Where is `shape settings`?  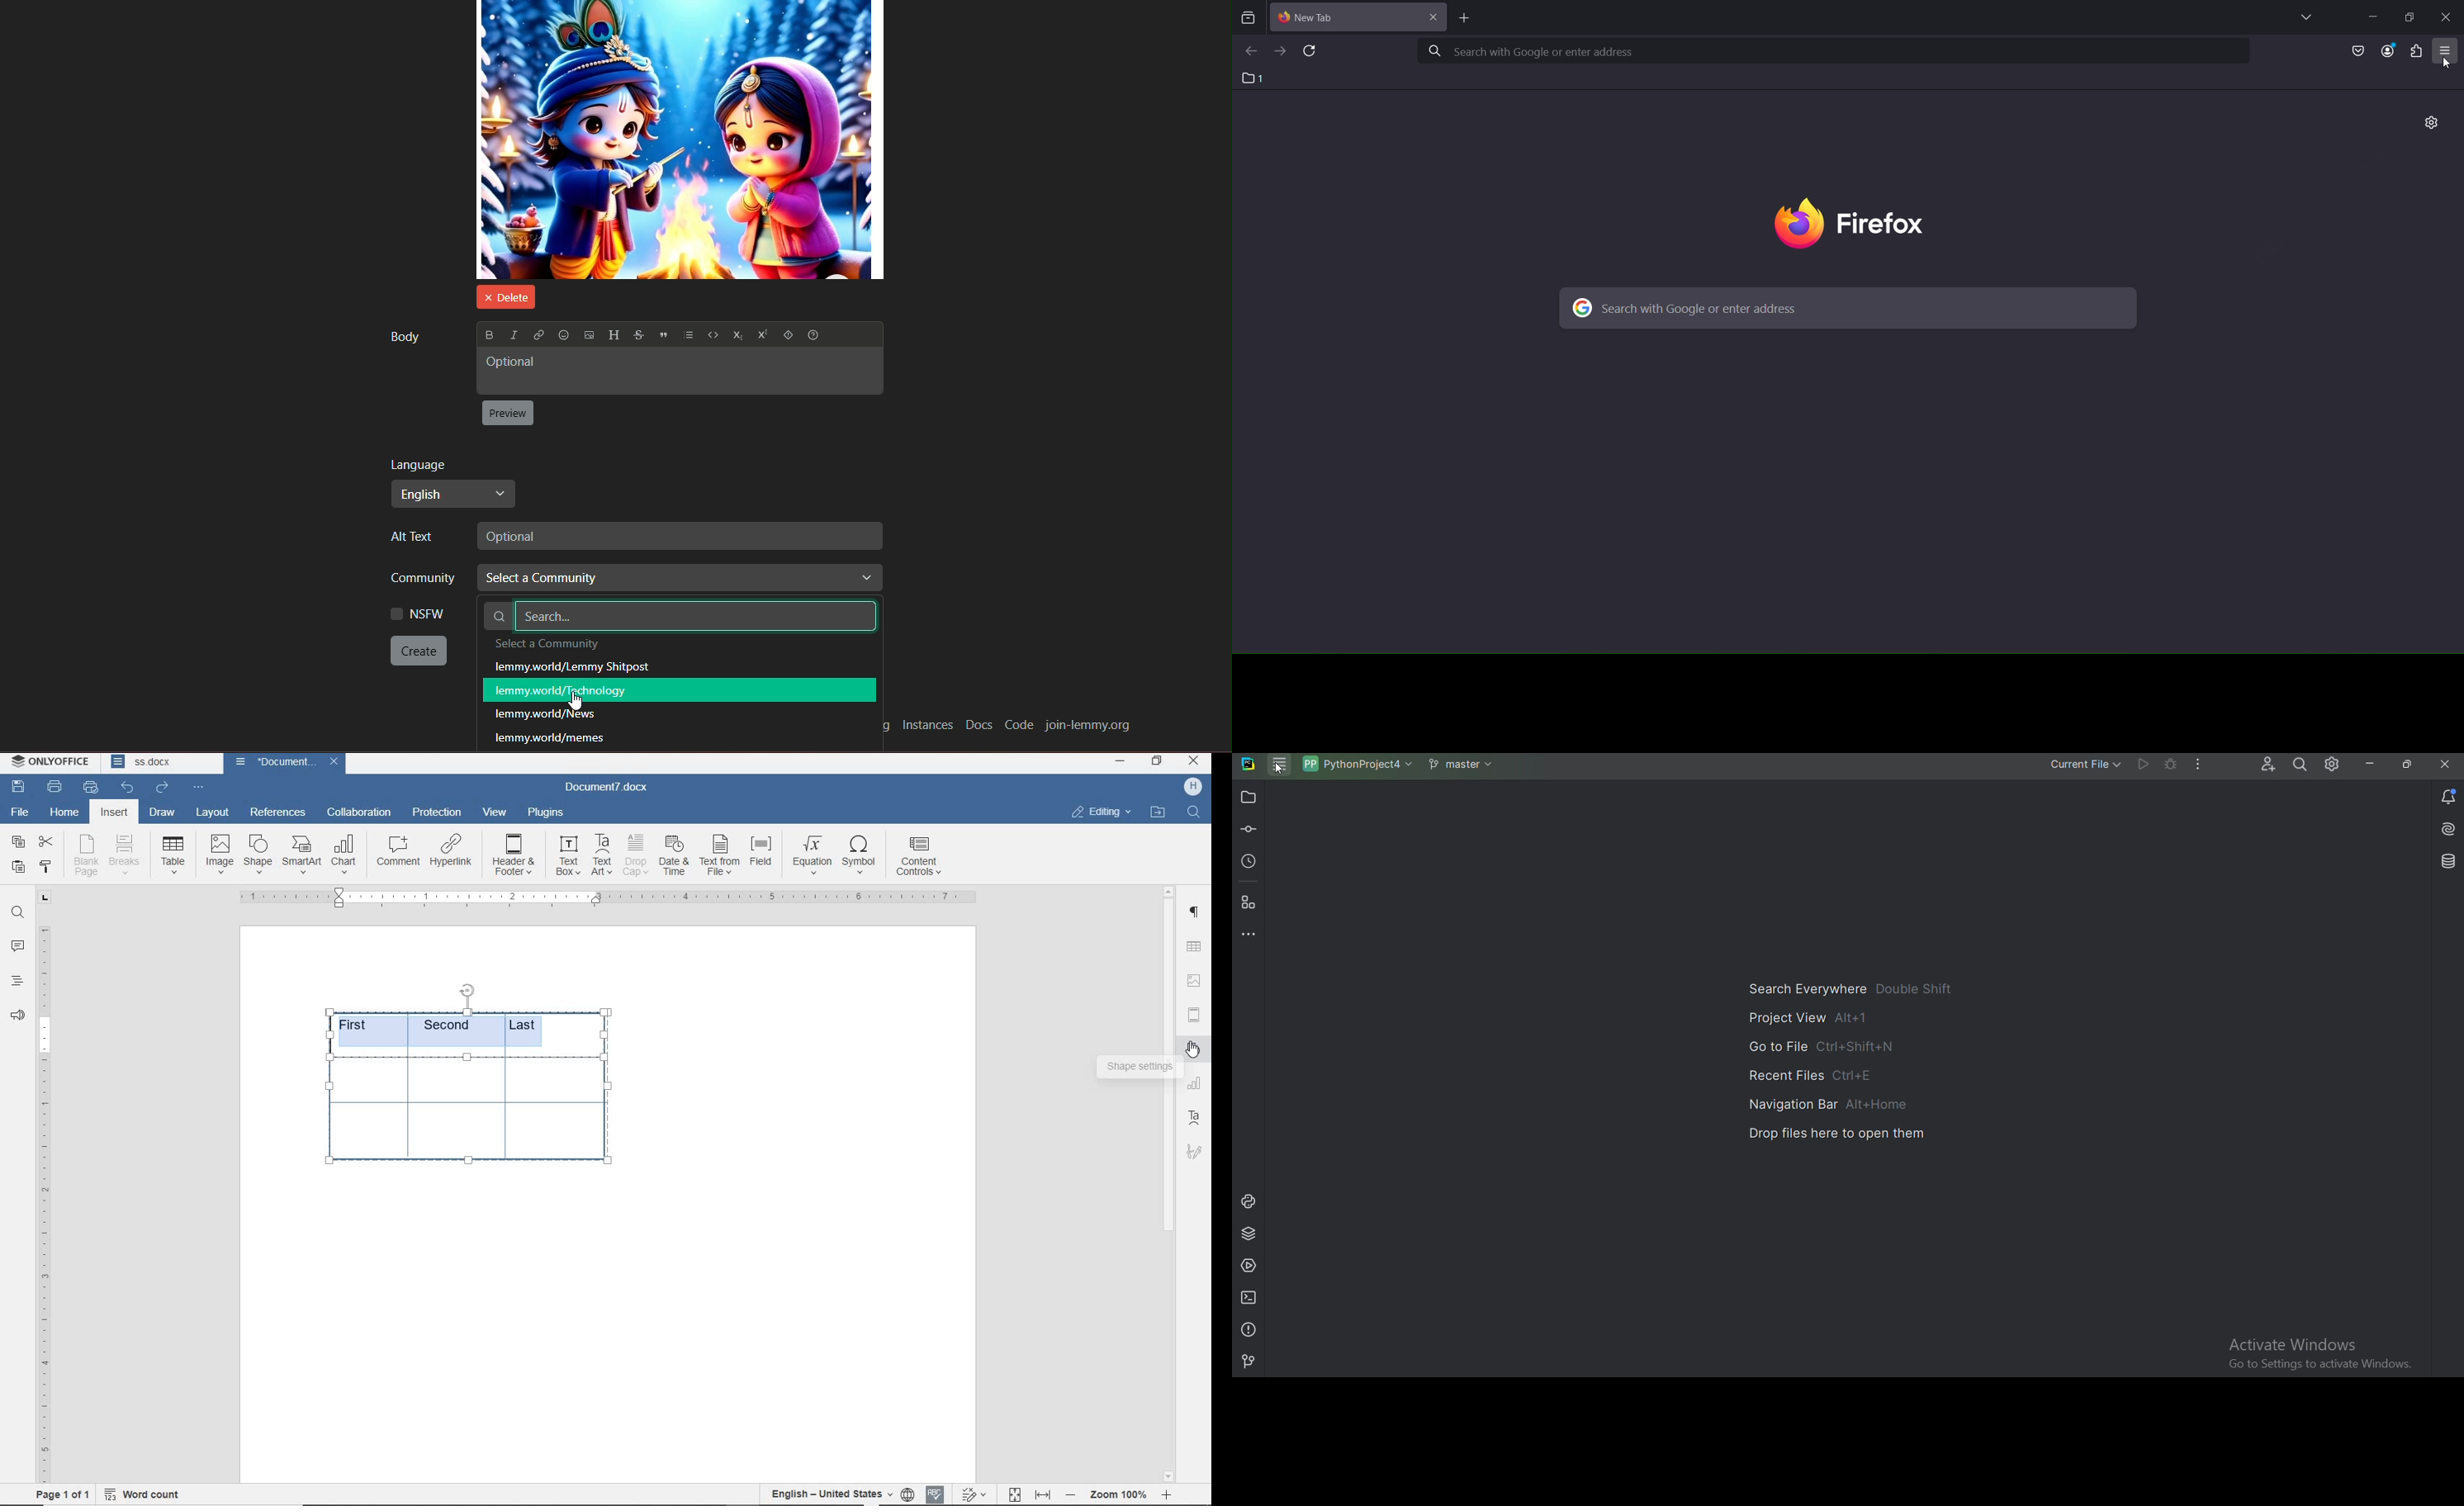 shape settings is located at coordinates (1130, 1067).